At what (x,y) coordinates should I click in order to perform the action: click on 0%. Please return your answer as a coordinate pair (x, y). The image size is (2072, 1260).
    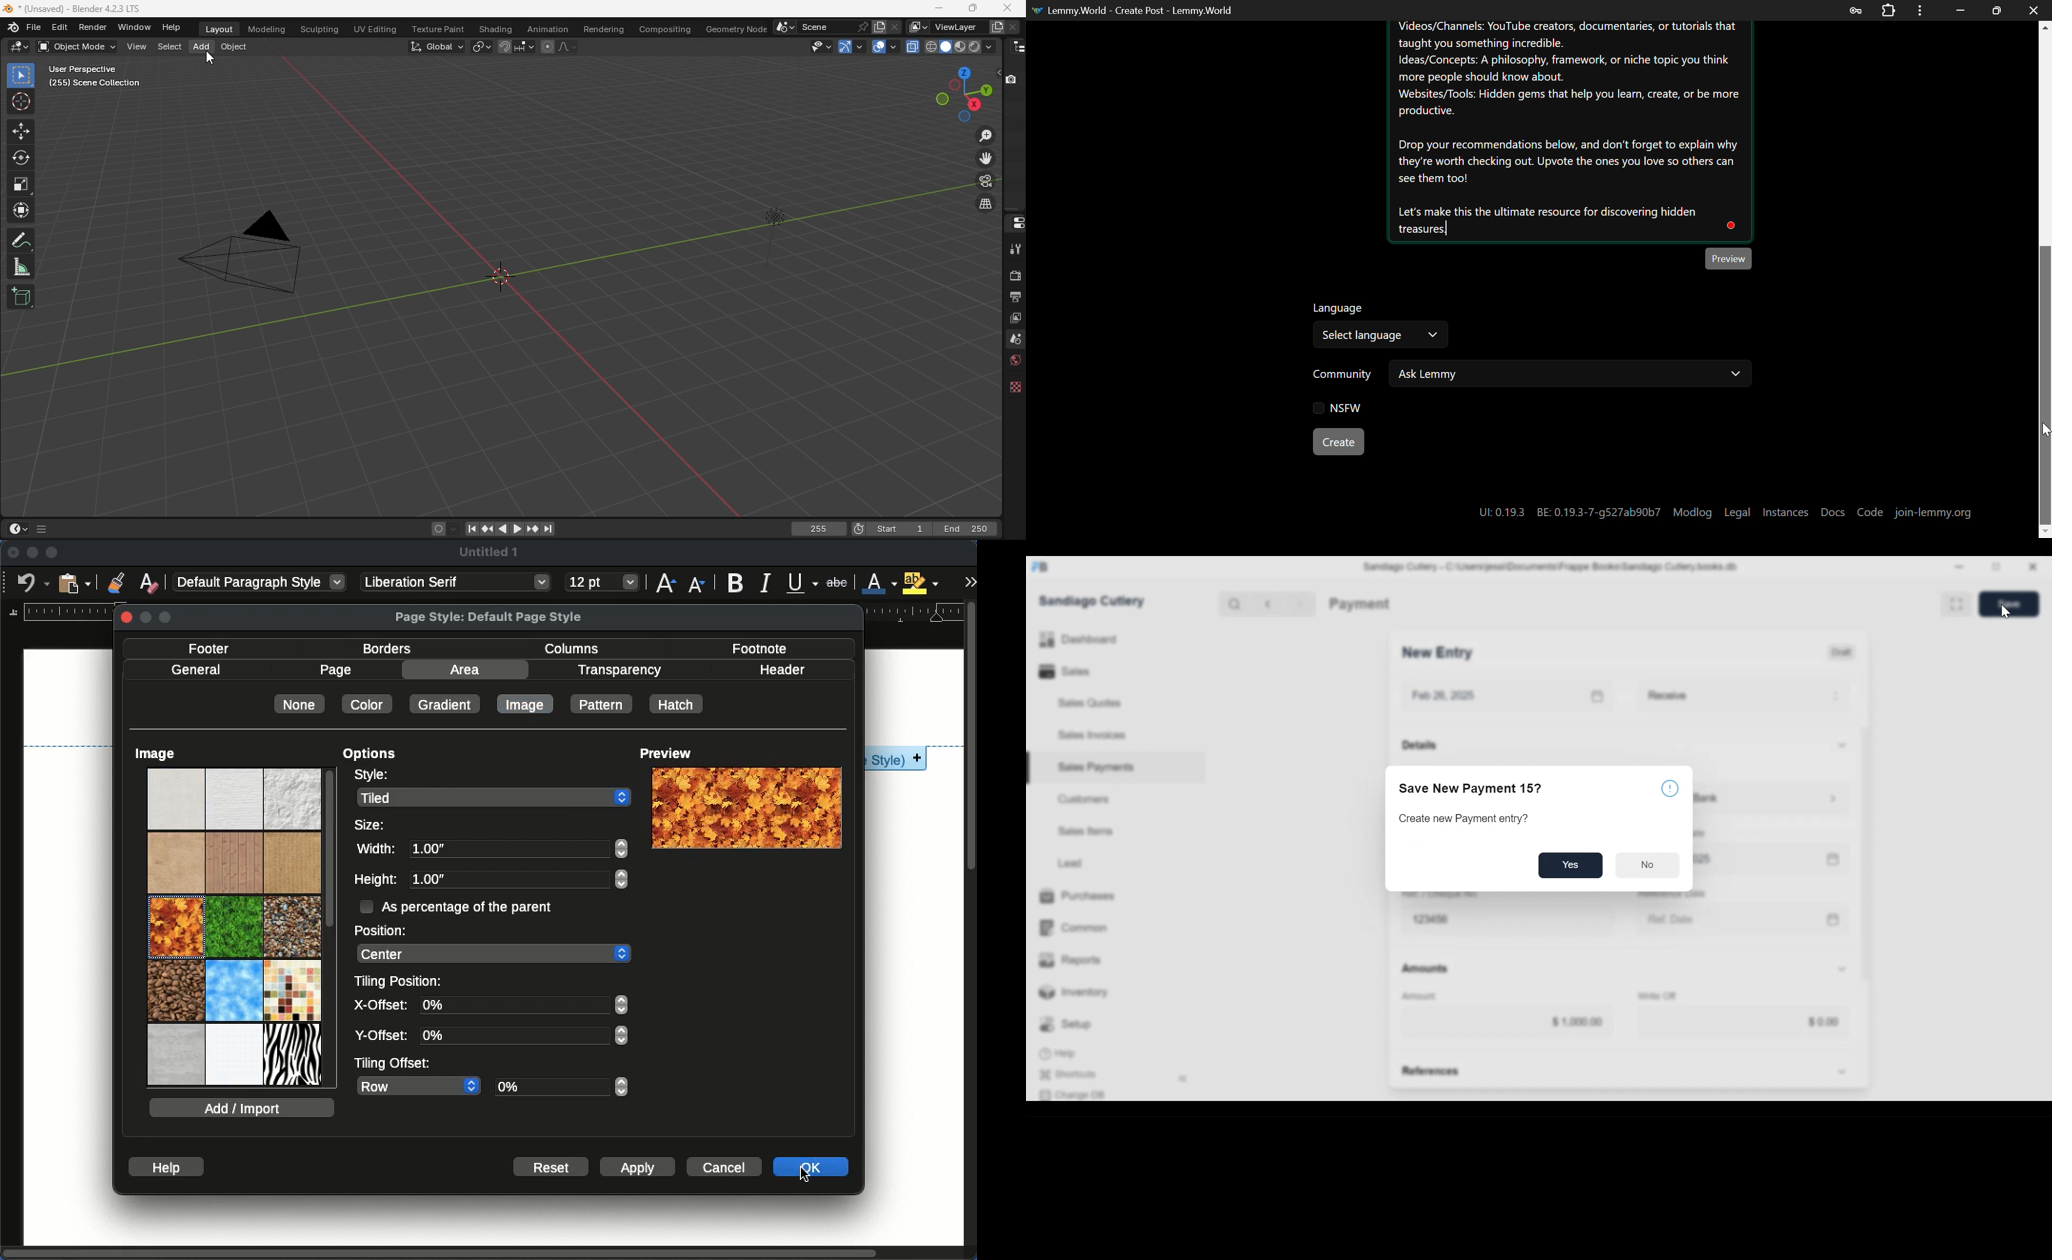
    Looking at the image, I should click on (561, 1088).